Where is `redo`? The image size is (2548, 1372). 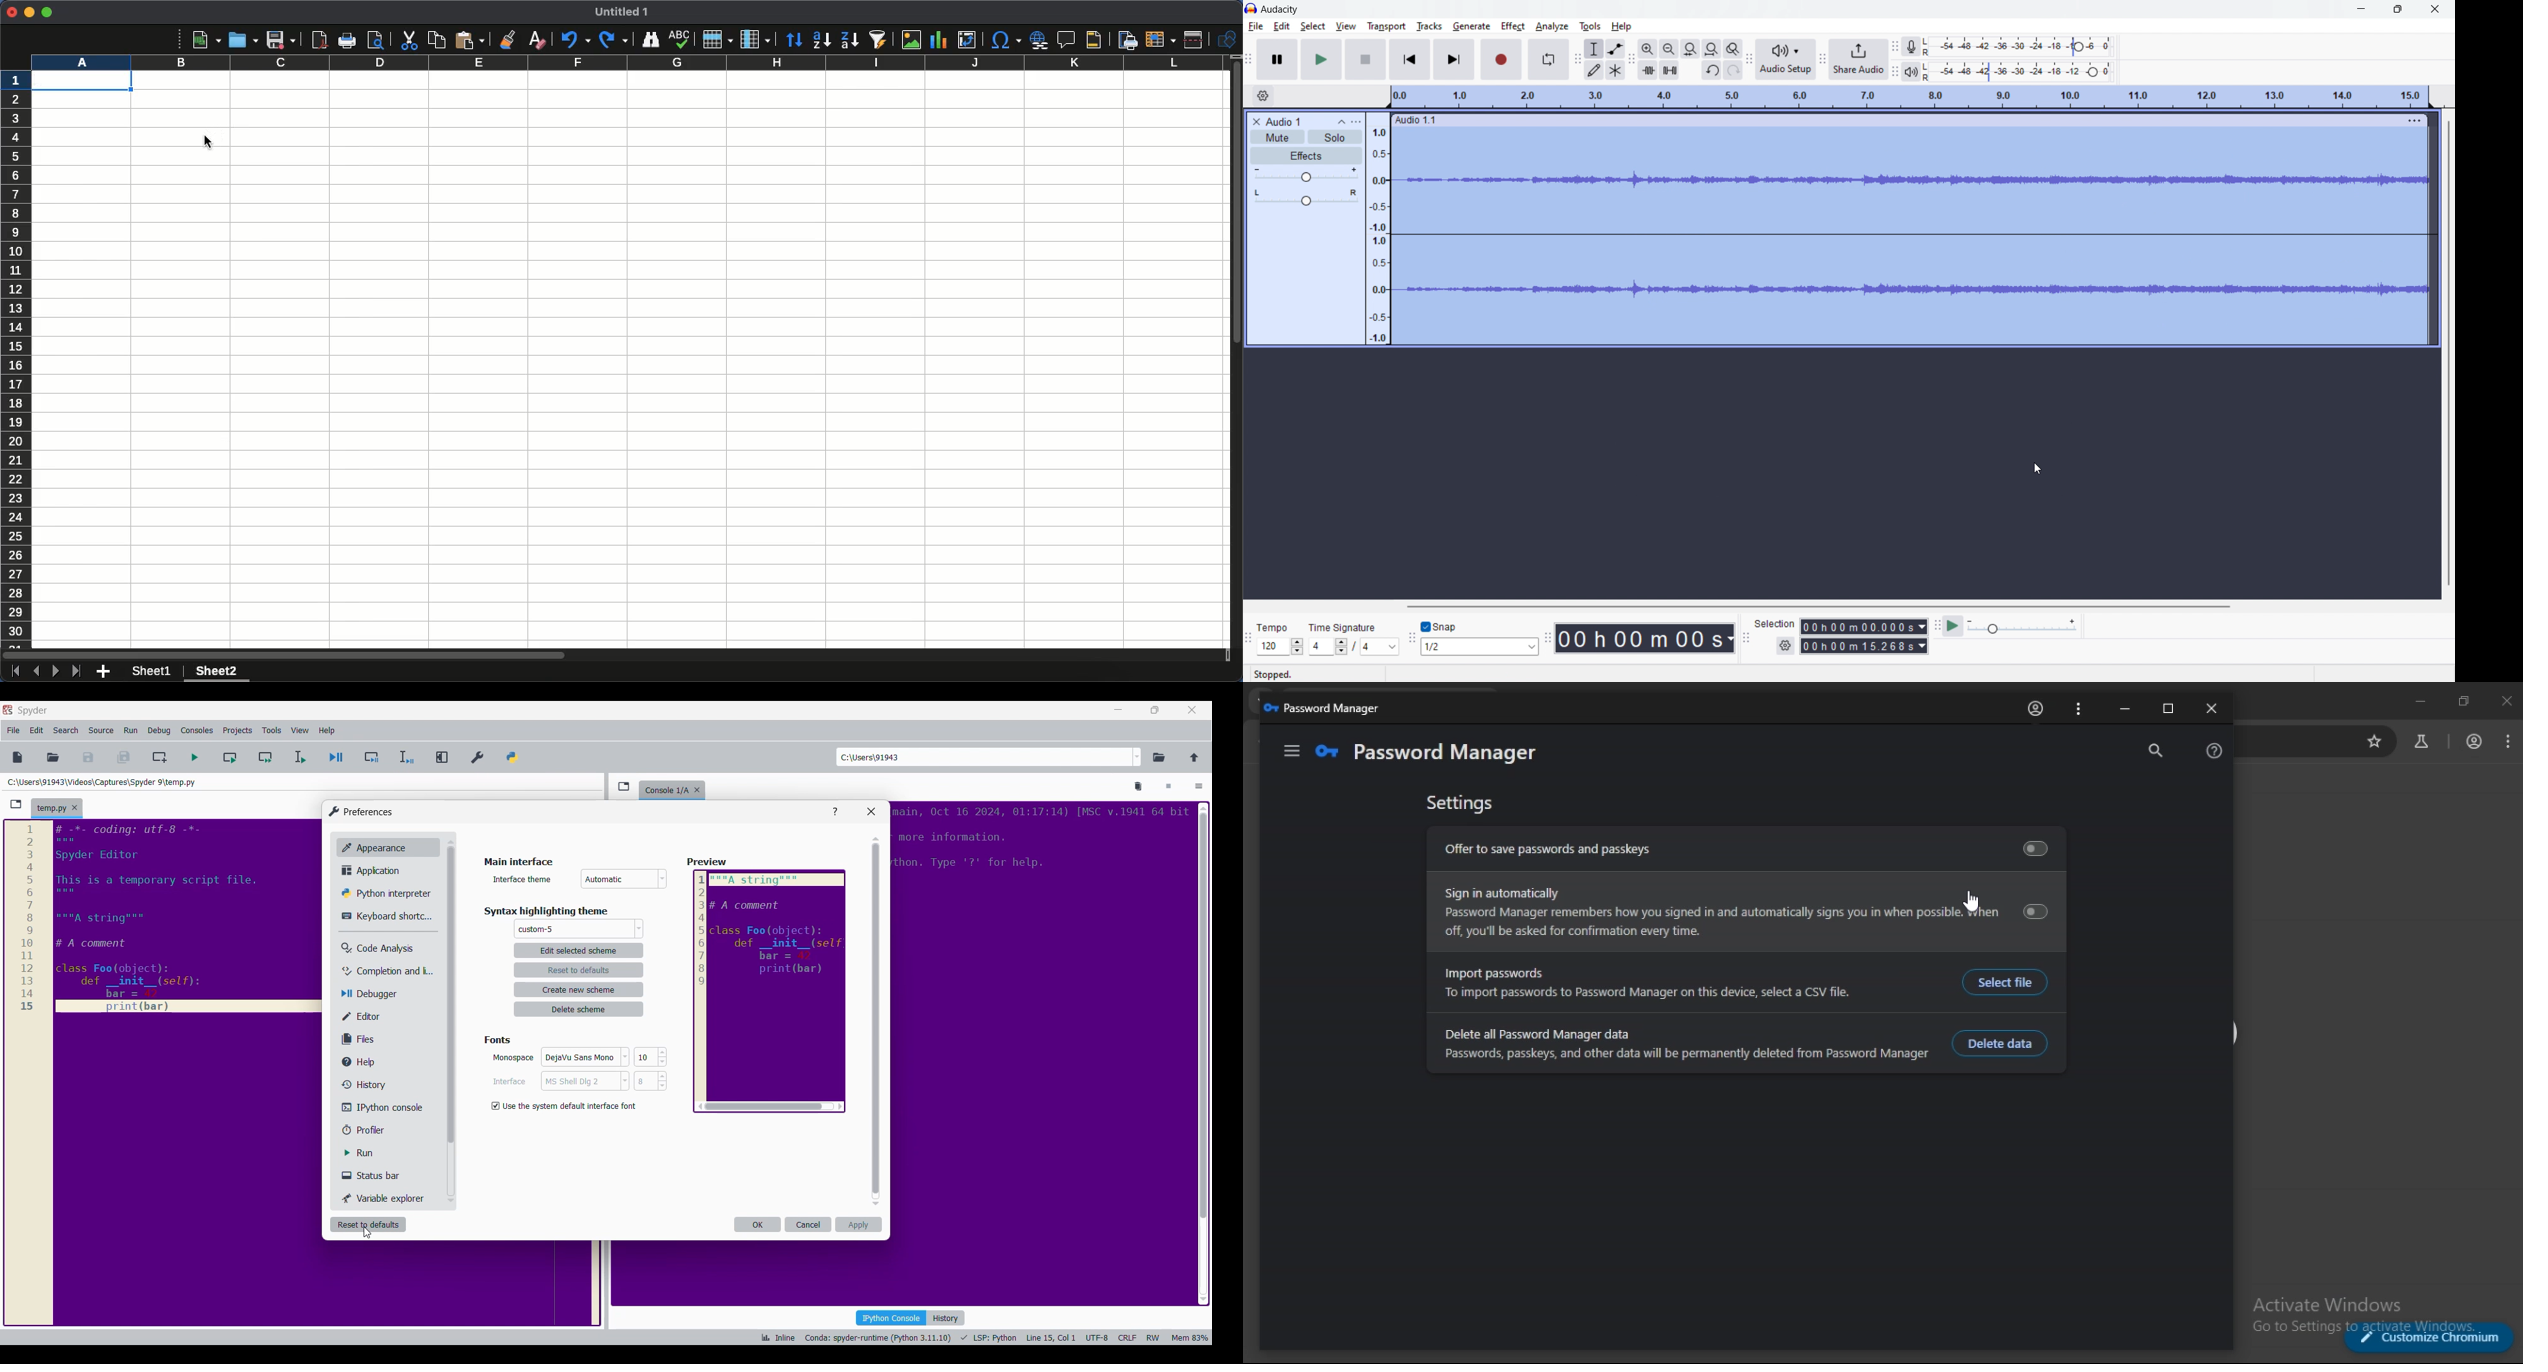 redo is located at coordinates (1733, 70).